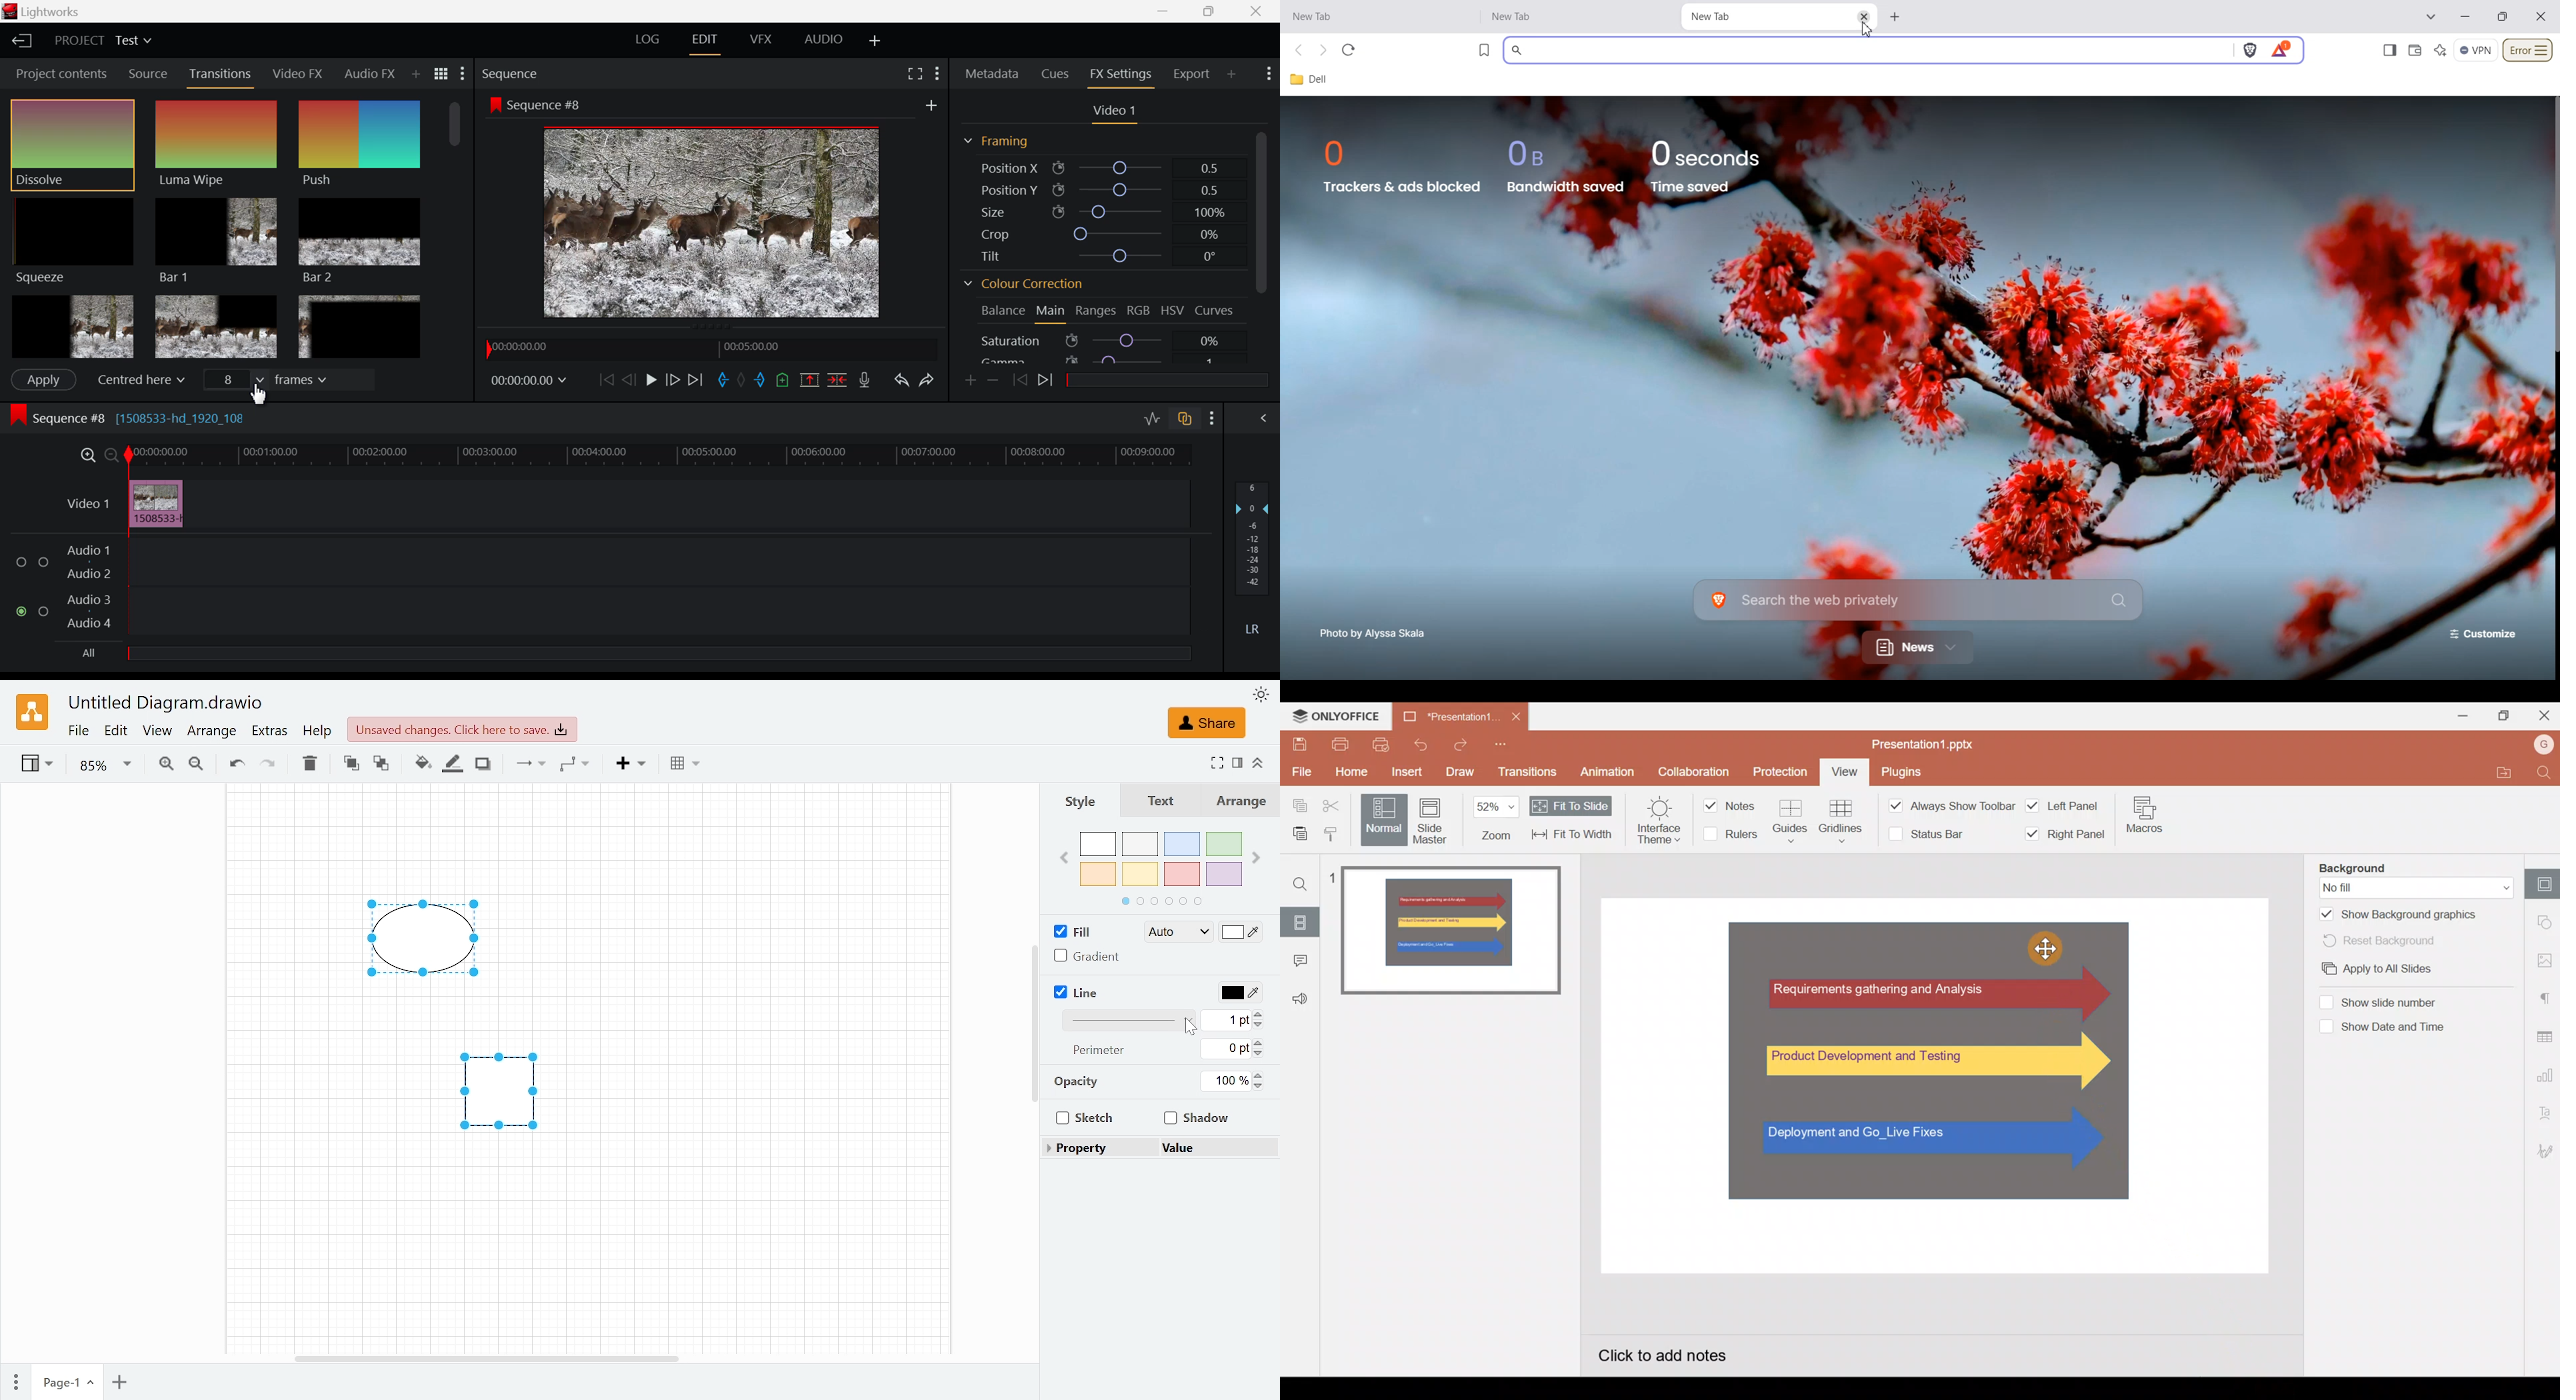 This screenshot has height=1400, width=2576. I want to click on Line, so click(1075, 993).